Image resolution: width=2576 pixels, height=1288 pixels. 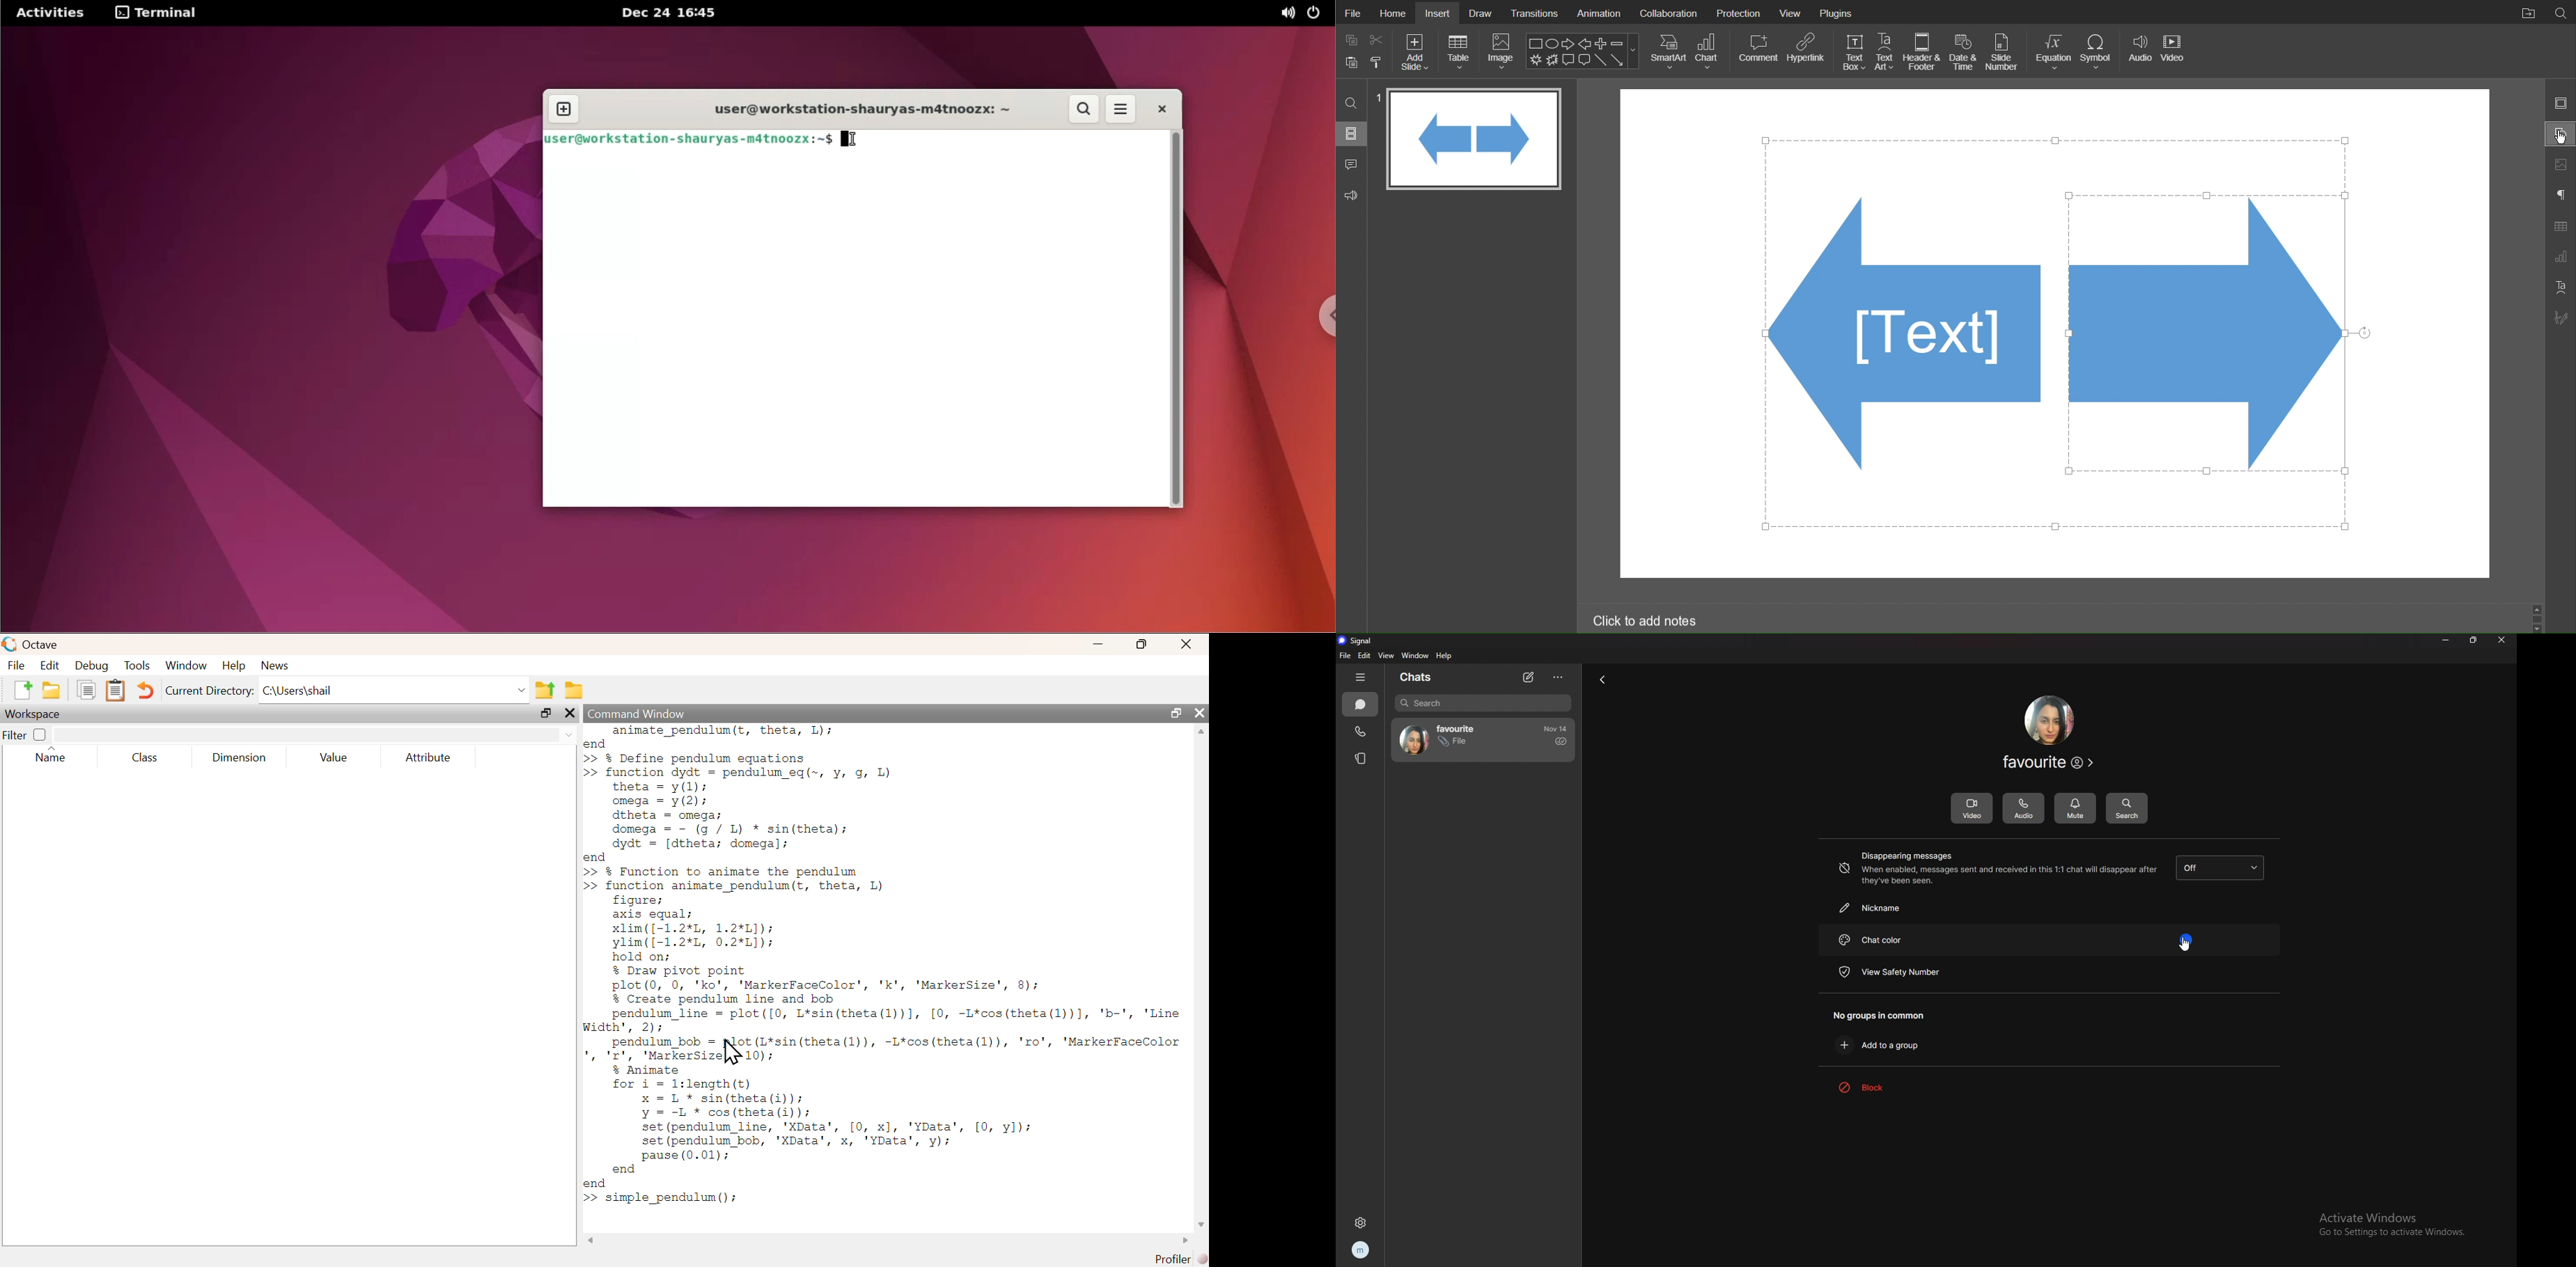 What do you see at coordinates (1377, 39) in the screenshot?
I see `cut` at bounding box center [1377, 39].